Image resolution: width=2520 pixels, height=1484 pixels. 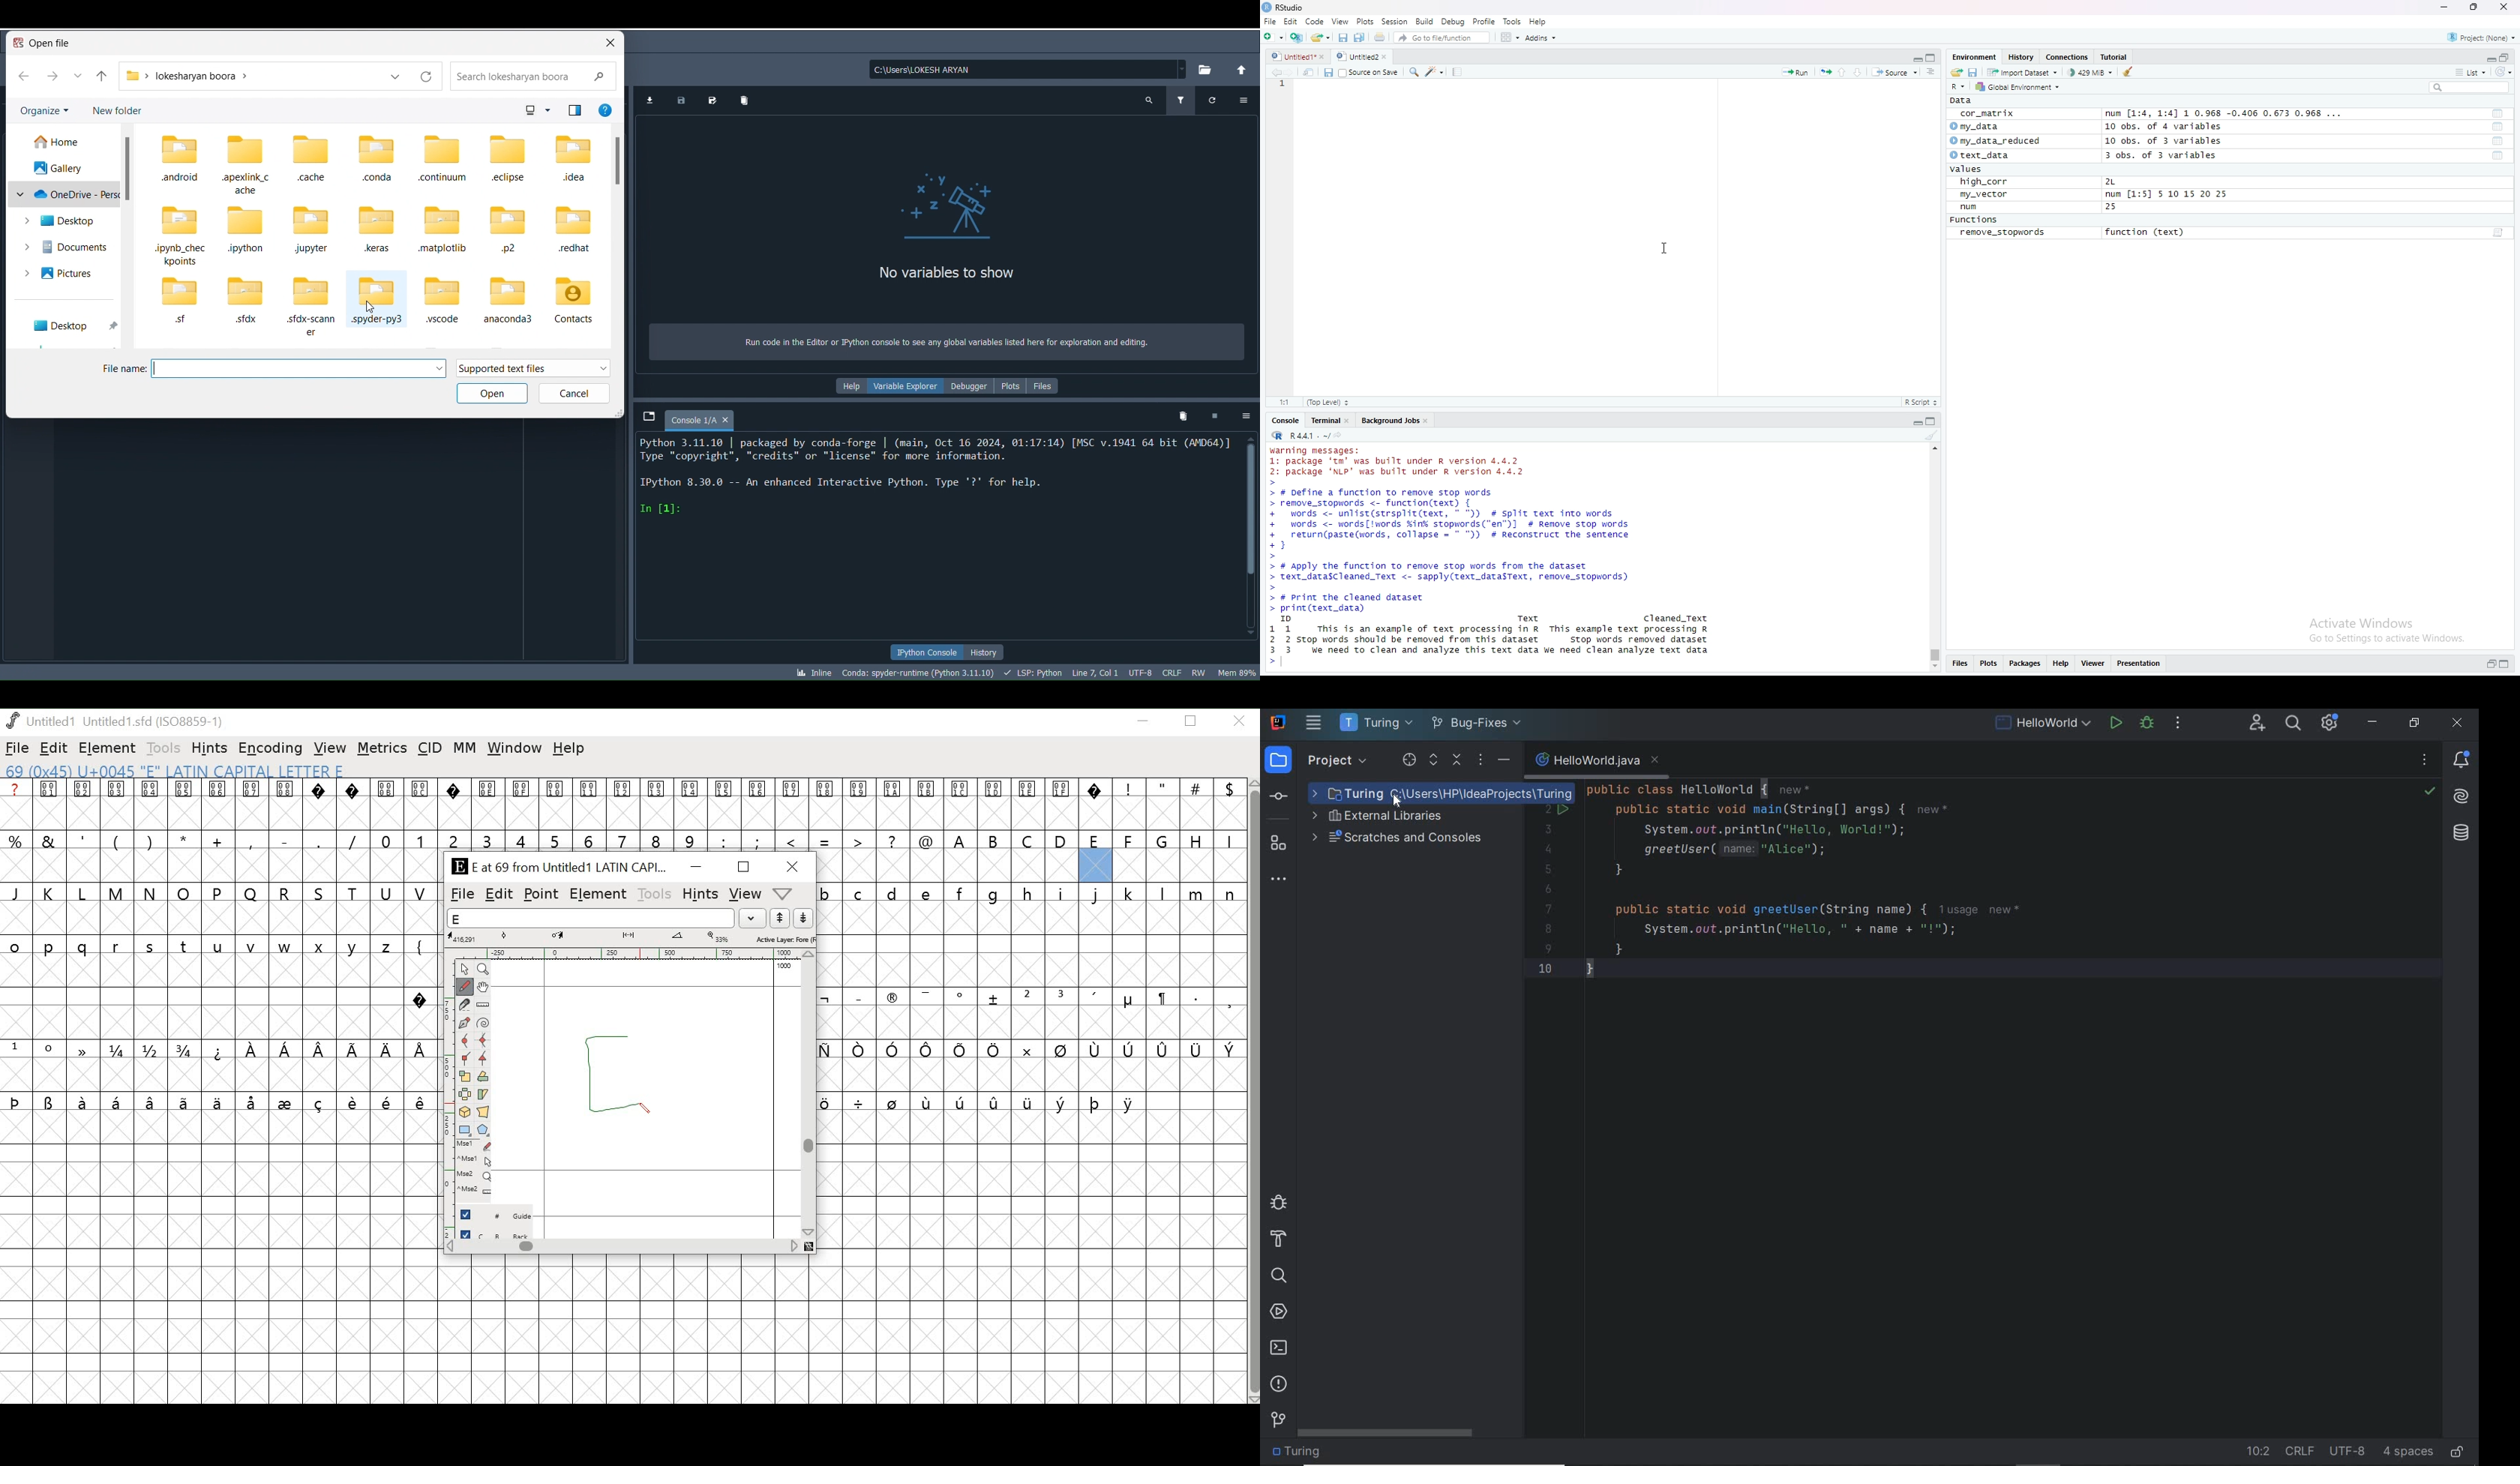 I want to click on Save data, so click(x=680, y=100).